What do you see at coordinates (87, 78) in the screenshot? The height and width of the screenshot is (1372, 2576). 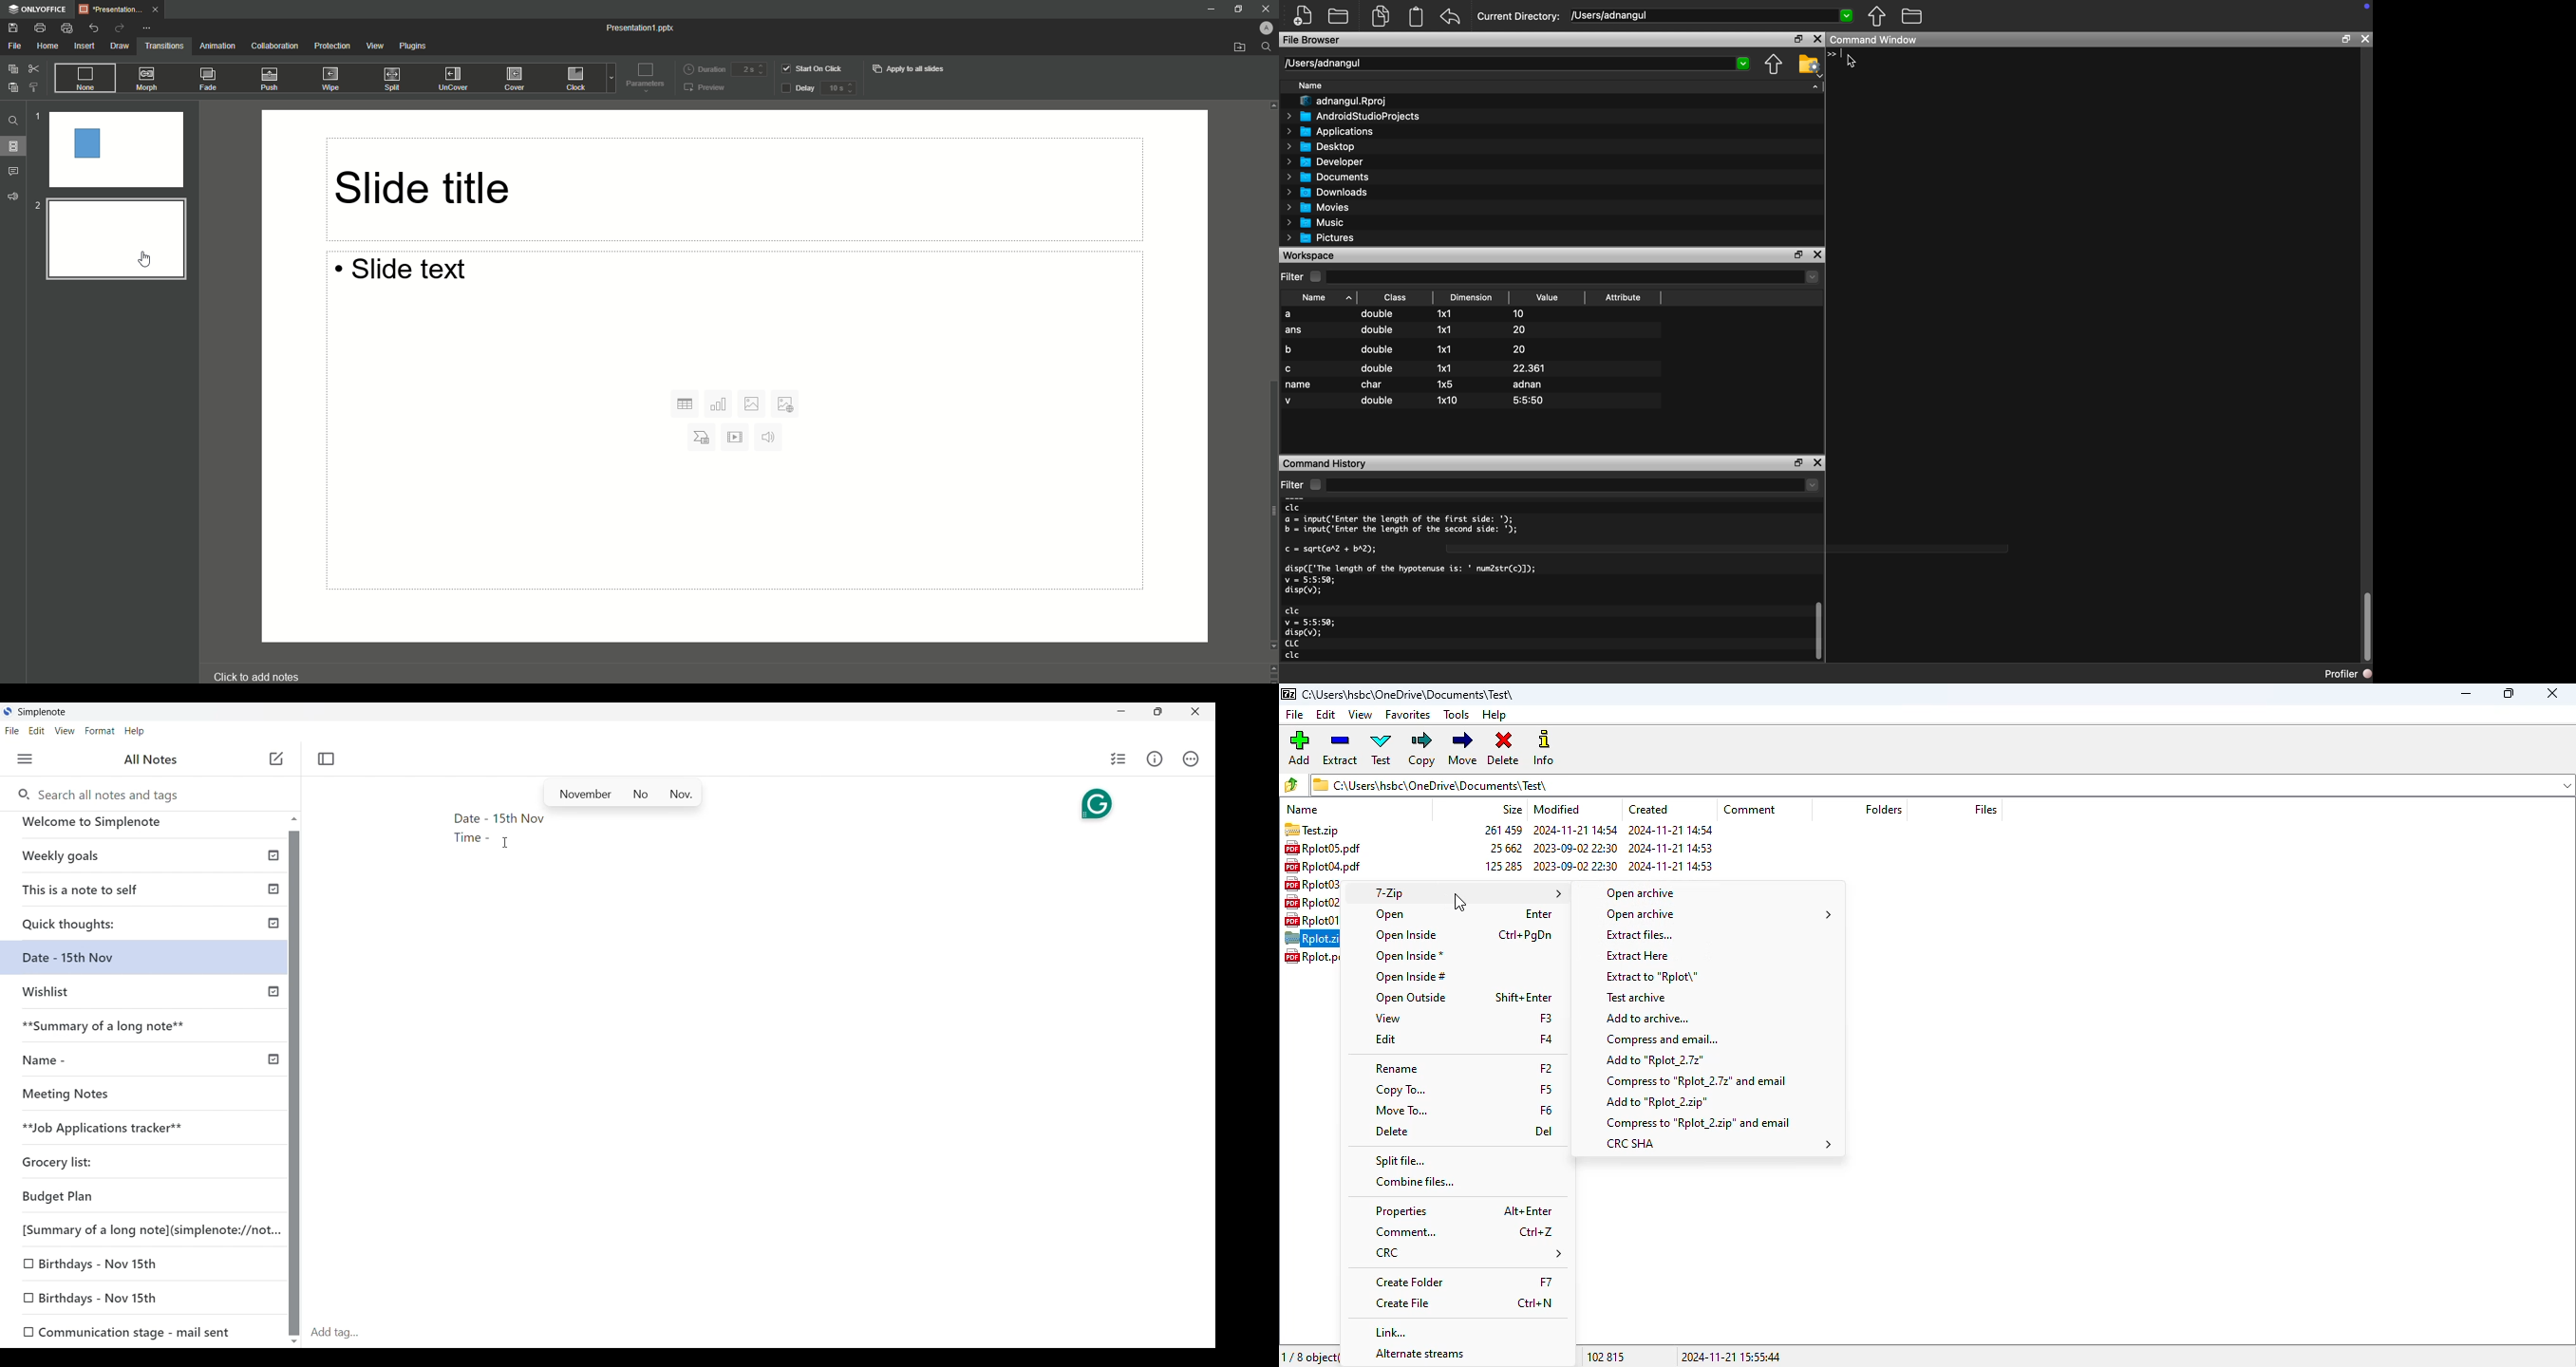 I see `None` at bounding box center [87, 78].